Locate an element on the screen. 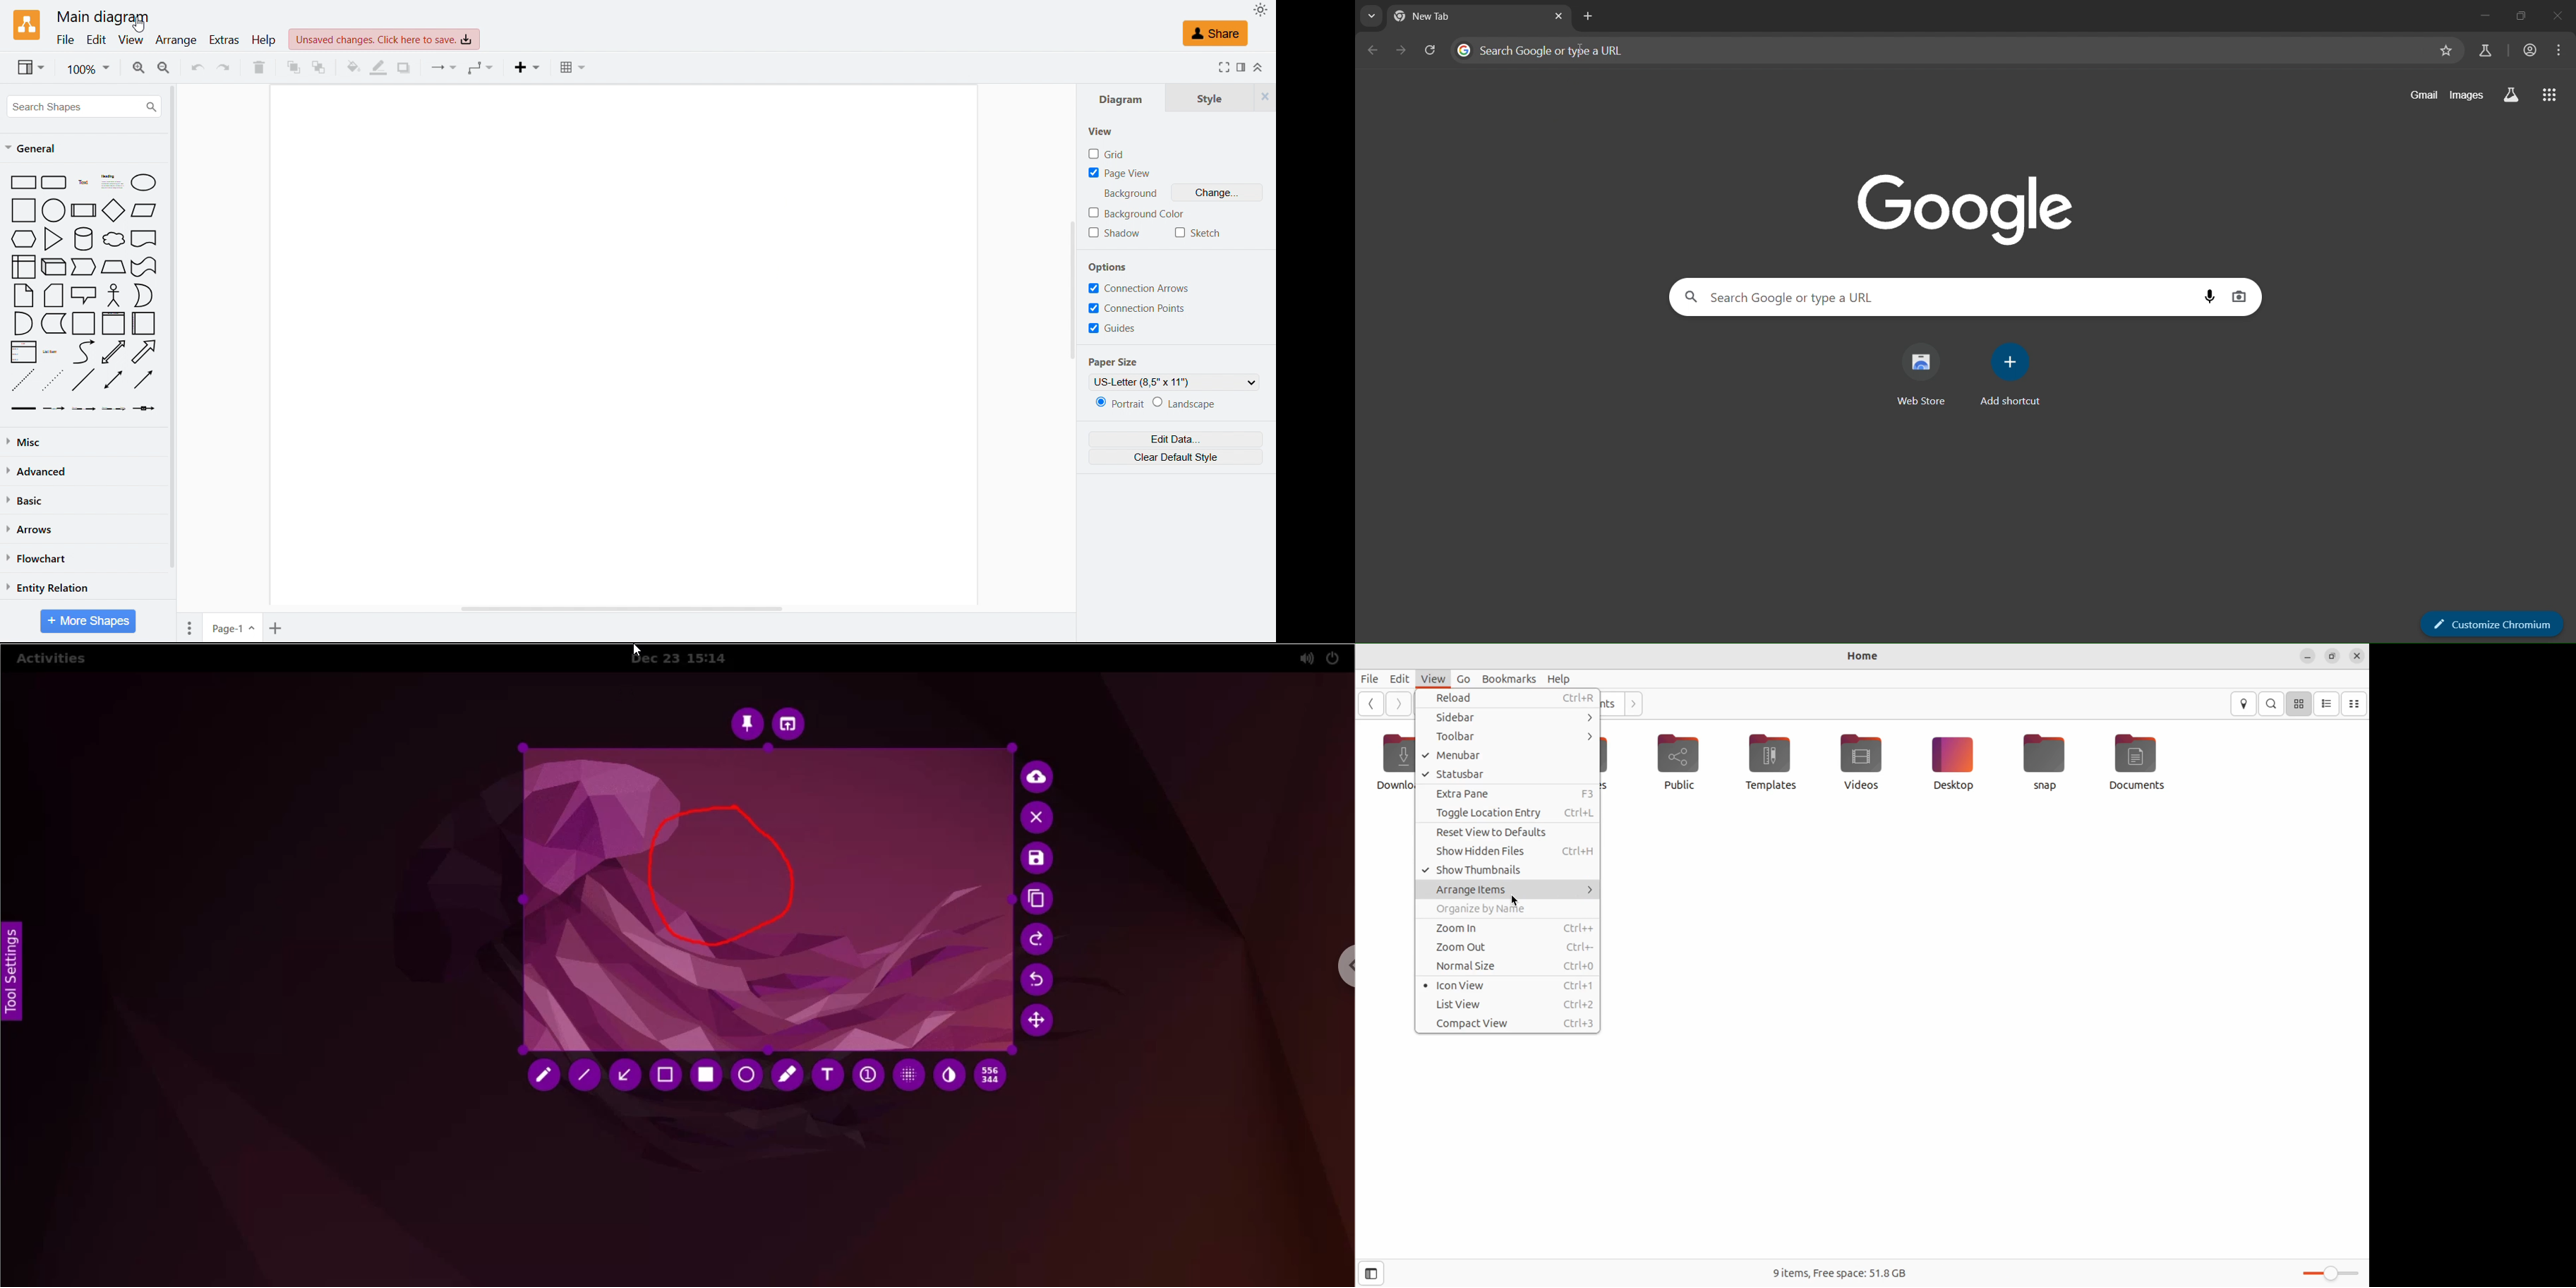 The height and width of the screenshot is (1288, 2576). Options  is located at coordinates (1109, 268).